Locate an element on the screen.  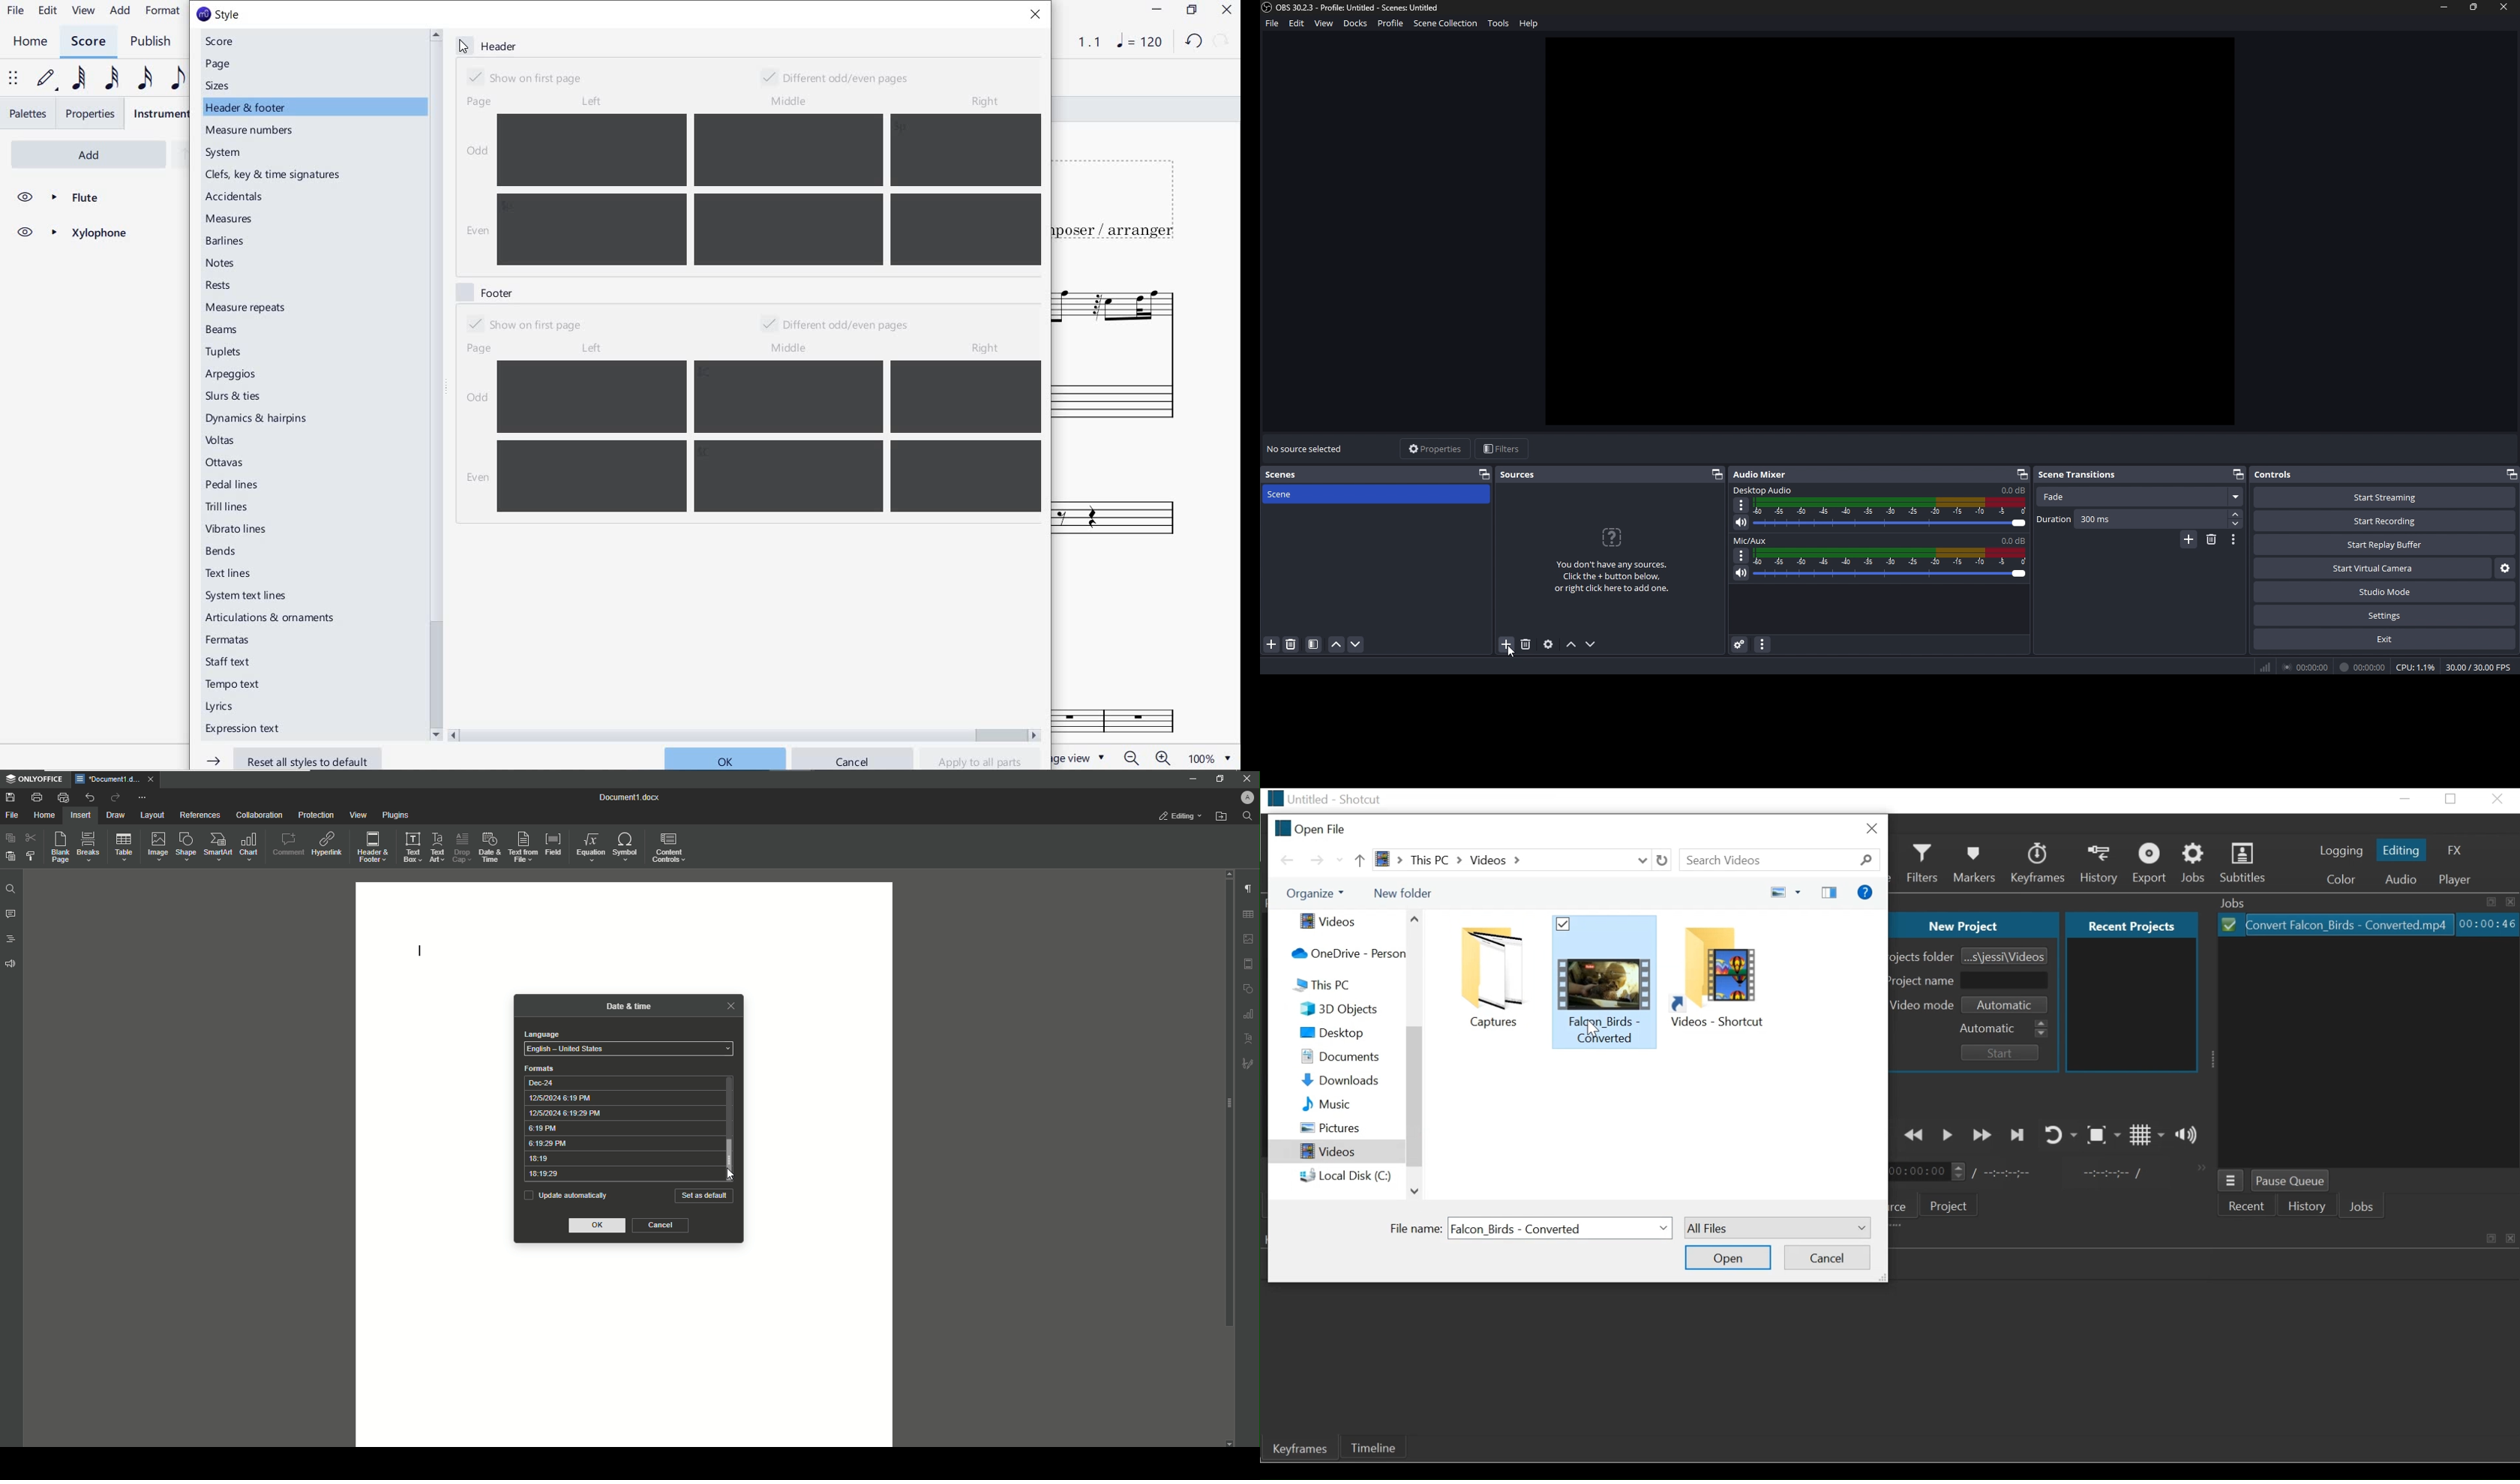
Automatic is located at coordinates (2005, 1029).